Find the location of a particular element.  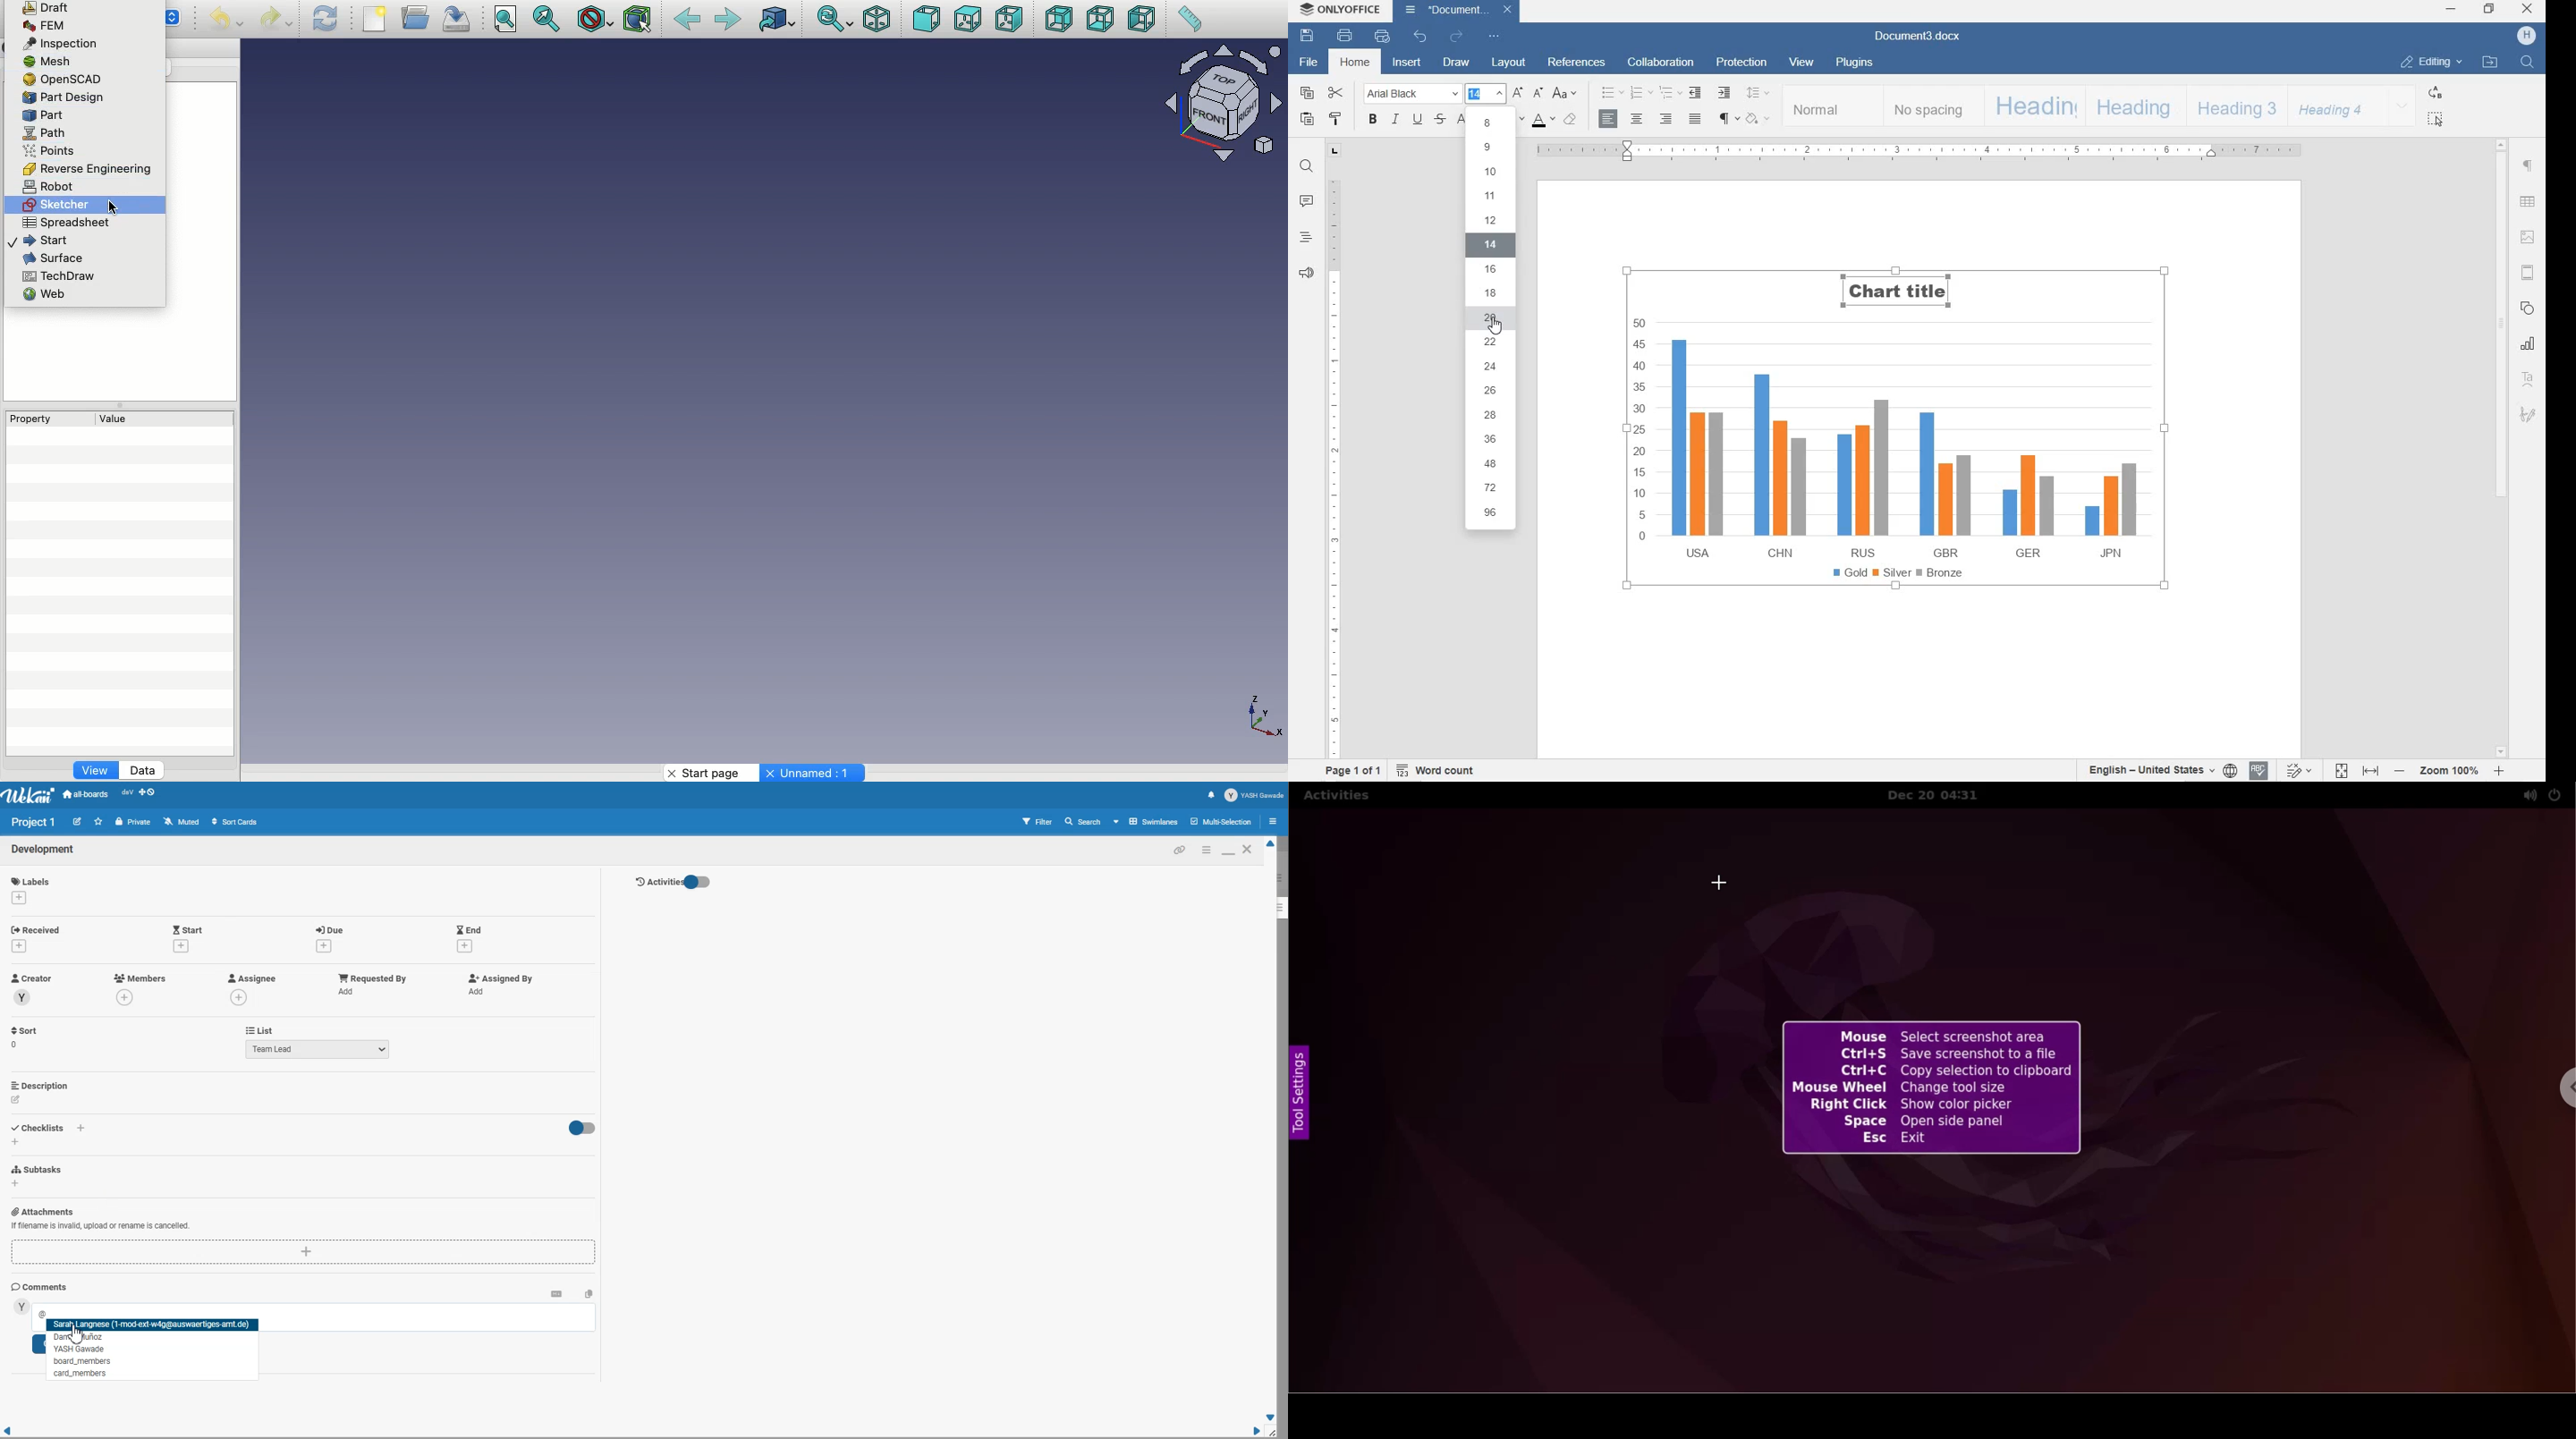

SET TEXT OR DOCUMENT LANGUAGE is located at coordinates (2159, 770).